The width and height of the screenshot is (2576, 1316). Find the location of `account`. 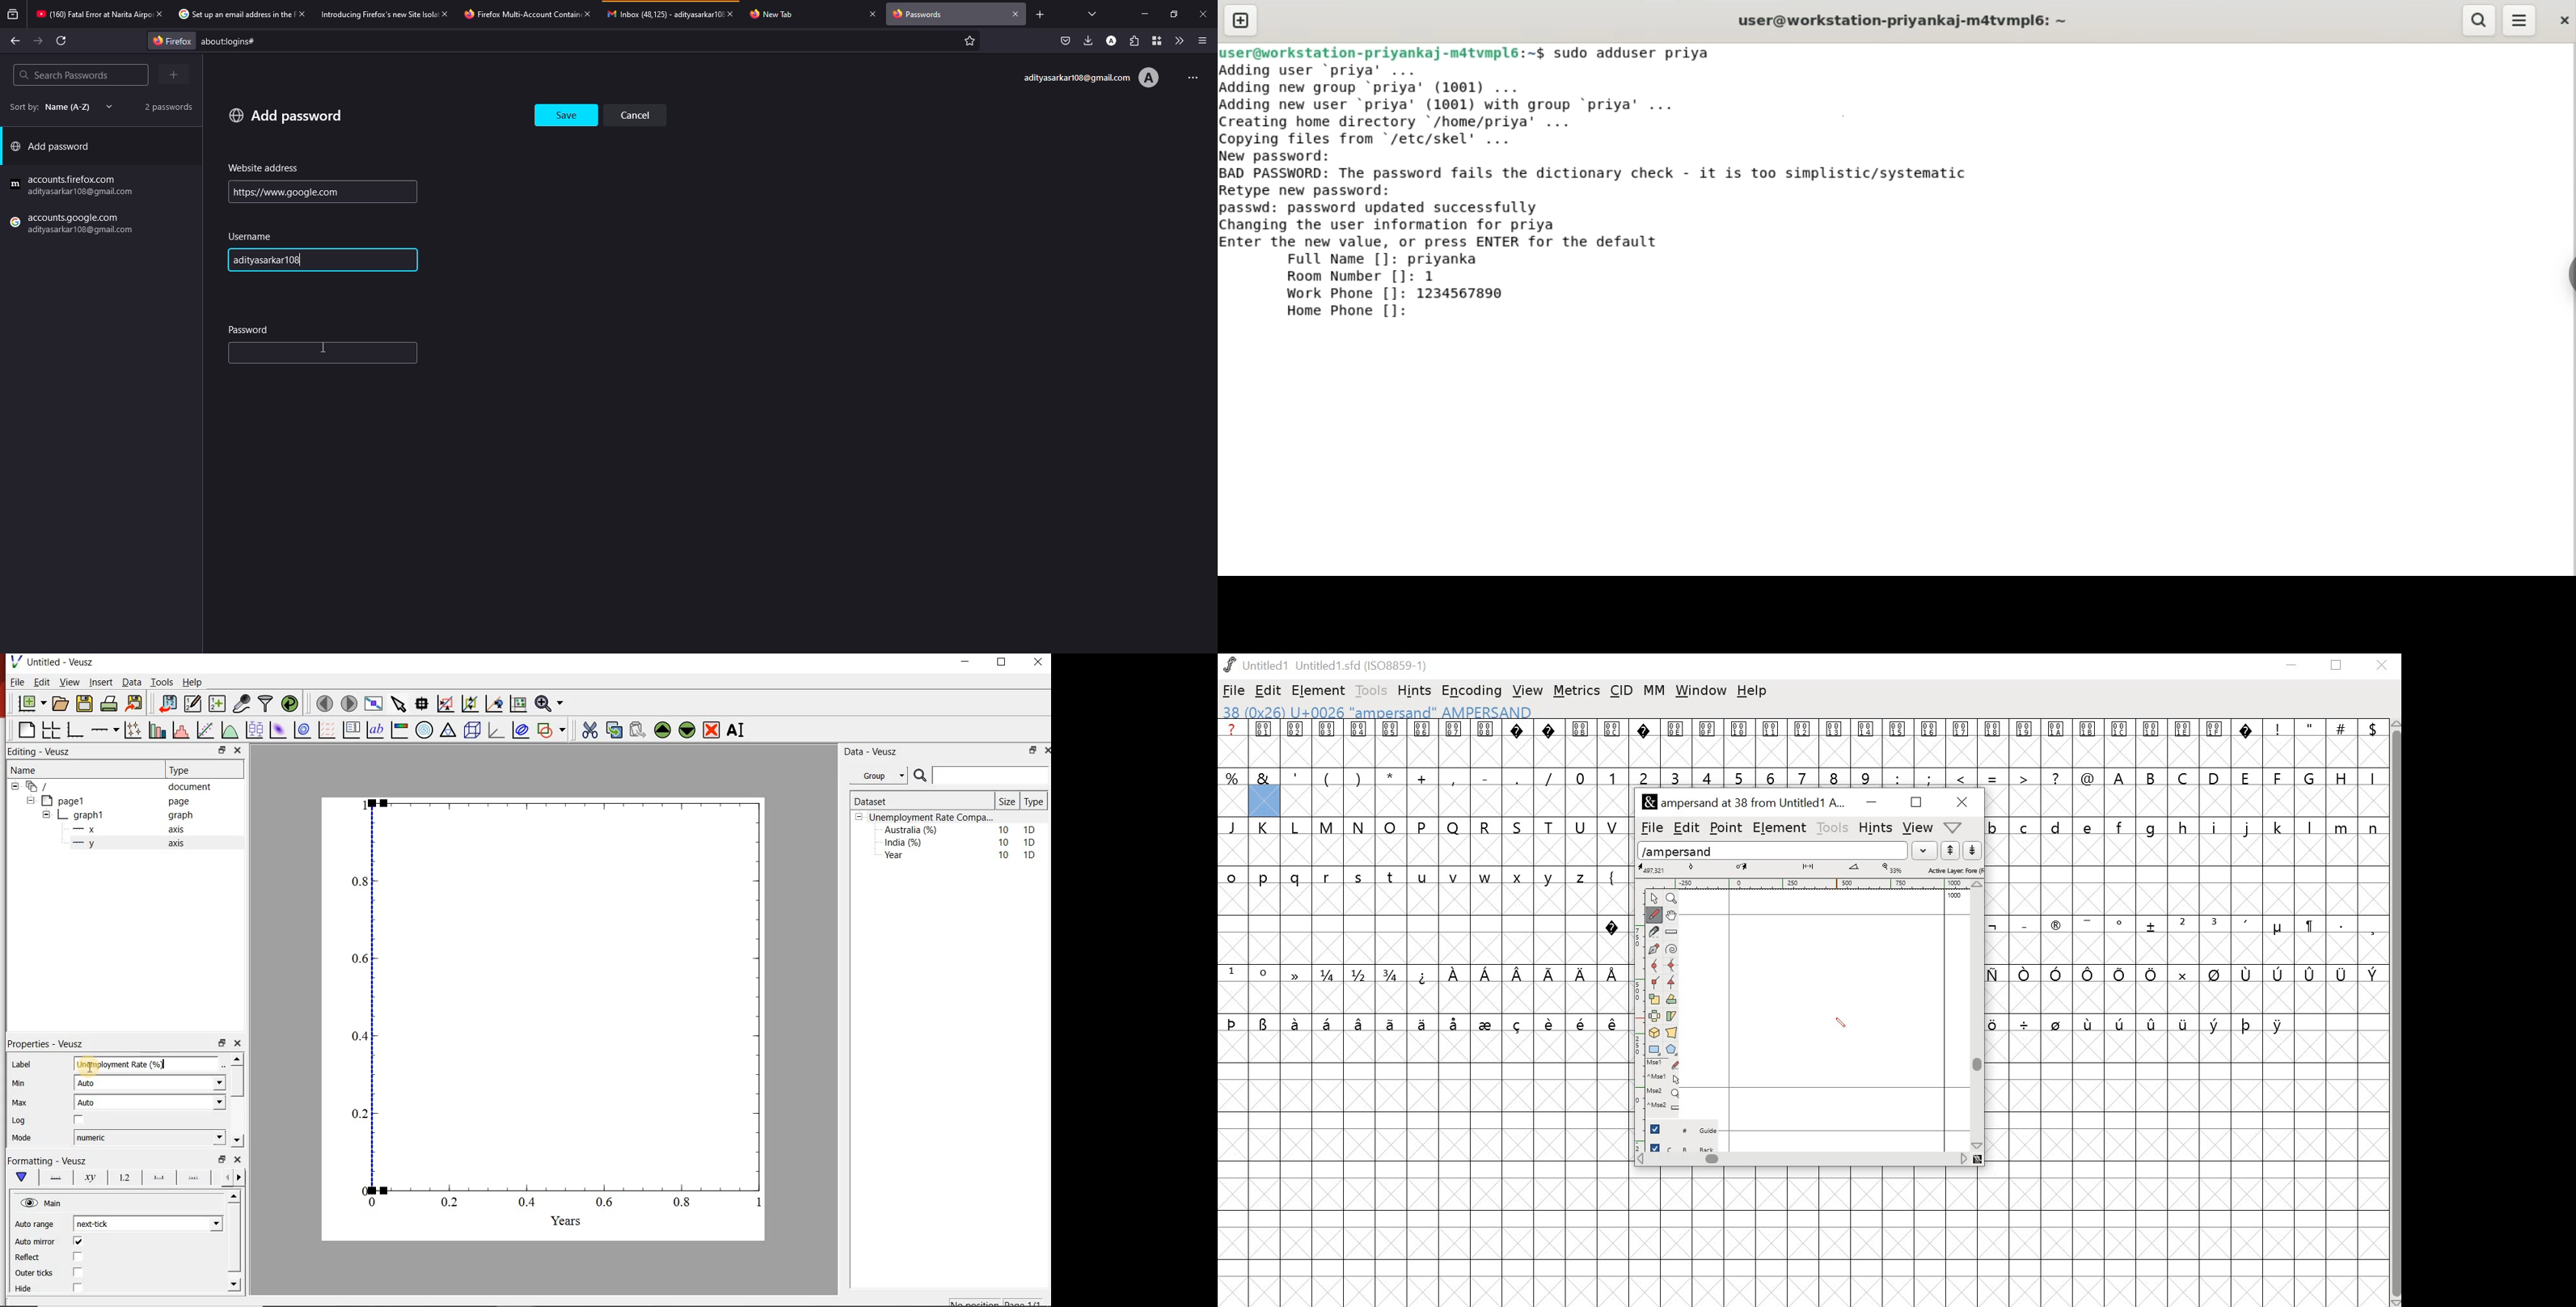

account is located at coordinates (1113, 40).